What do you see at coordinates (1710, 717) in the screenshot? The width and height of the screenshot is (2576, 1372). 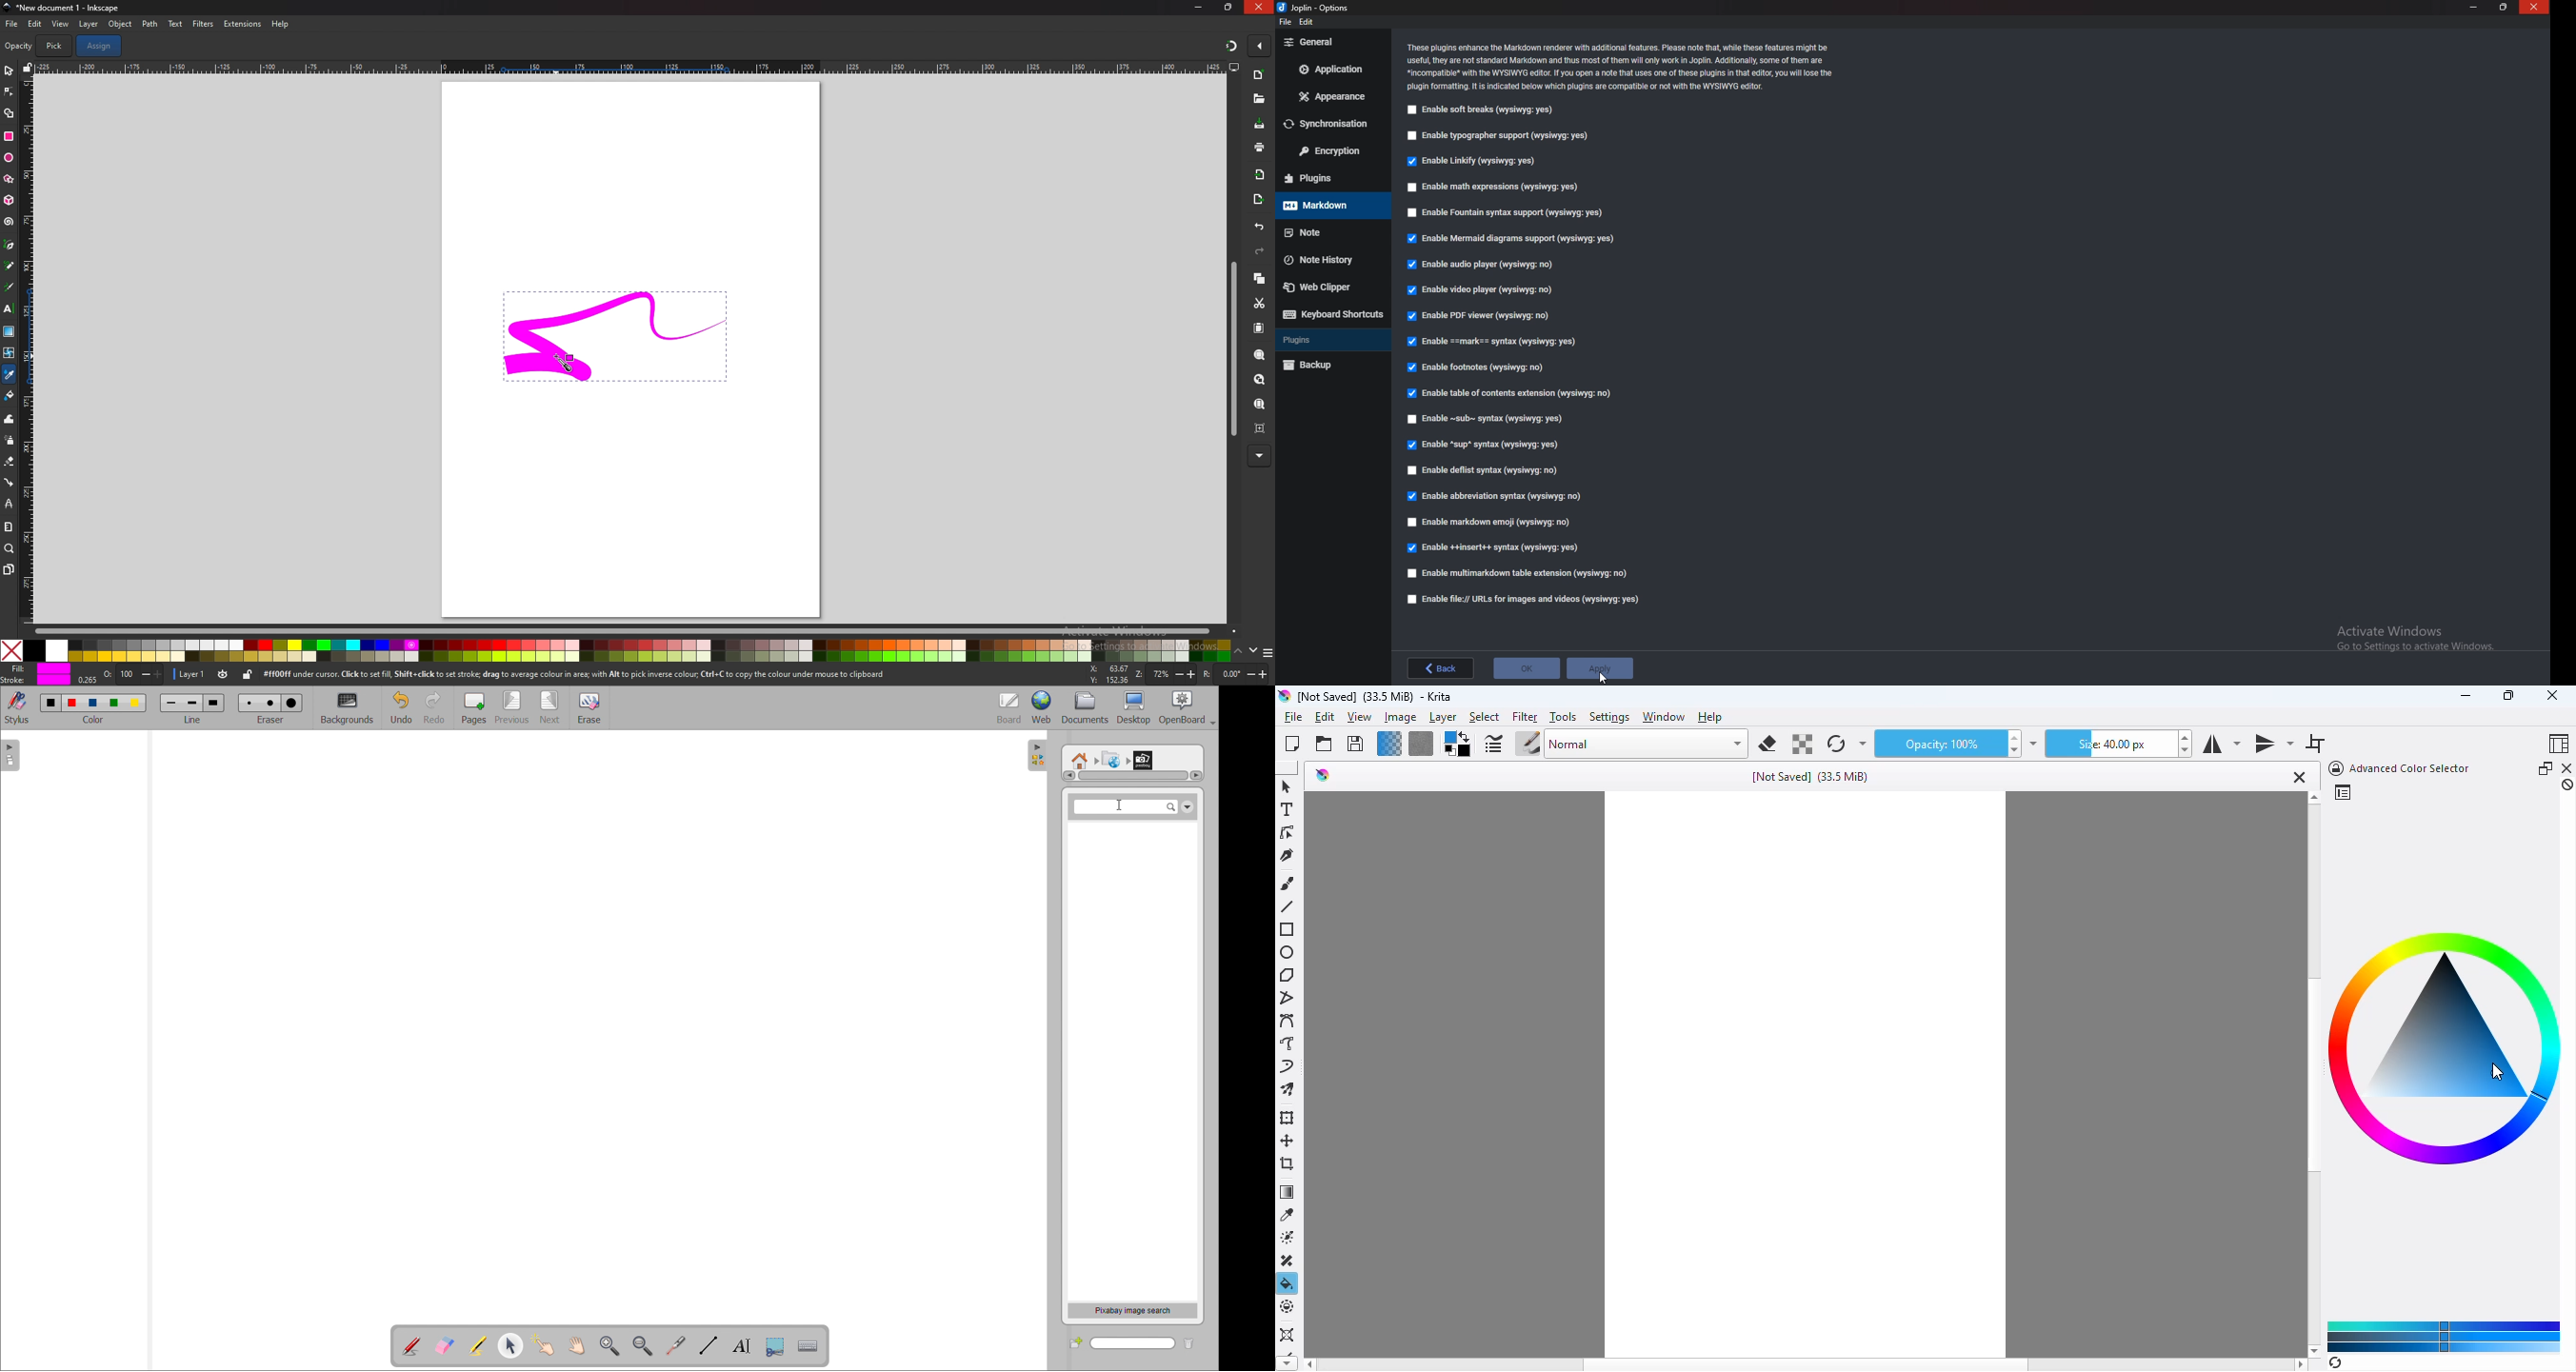 I see `help` at bounding box center [1710, 717].